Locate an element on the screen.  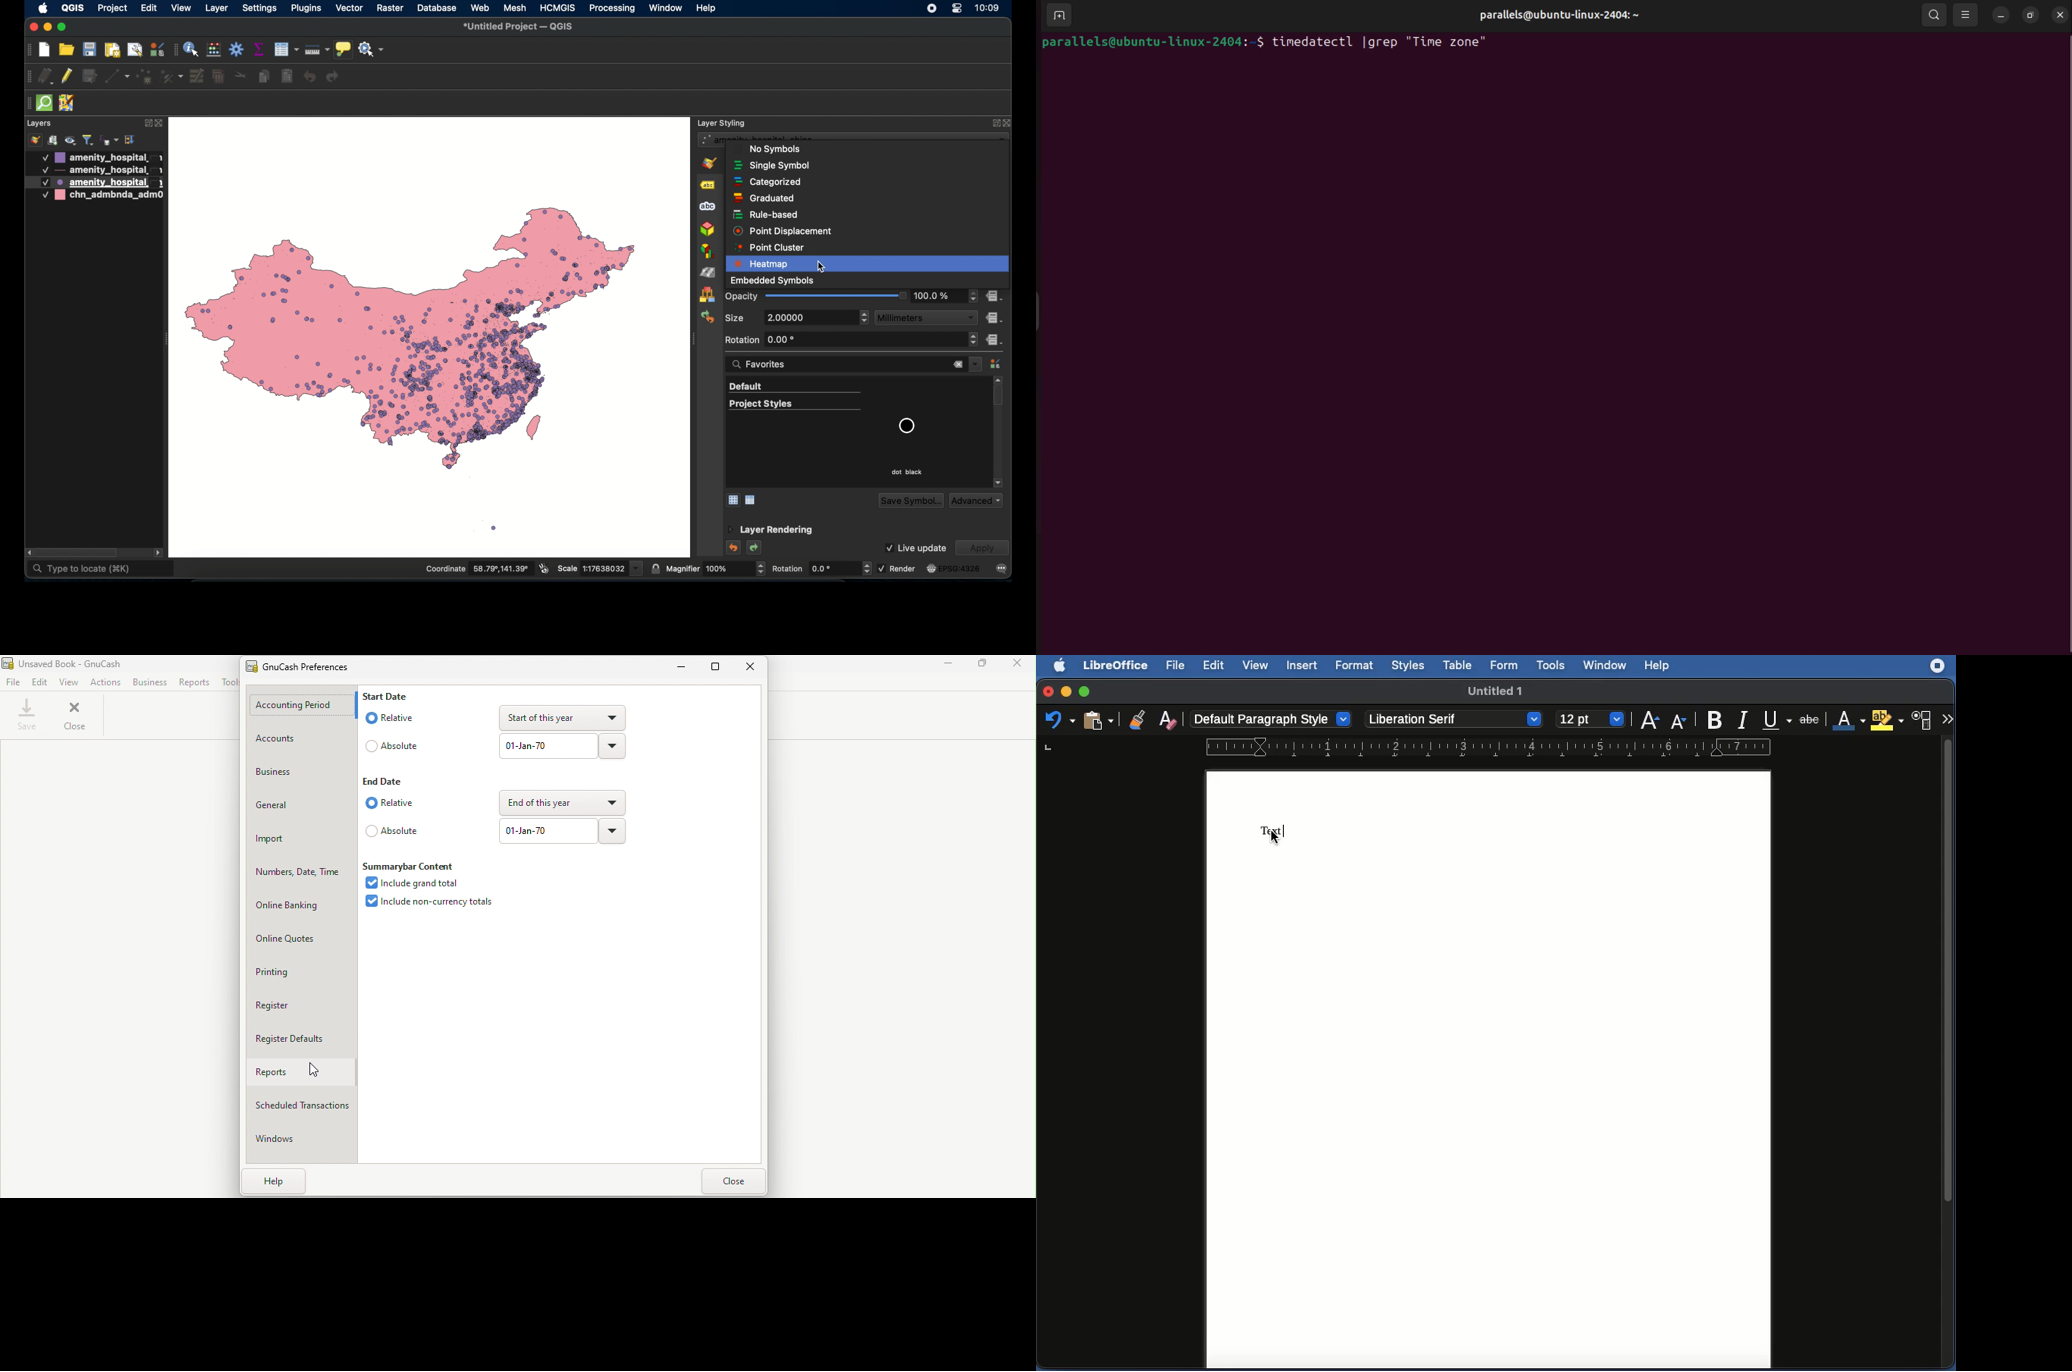
Business is located at coordinates (149, 682).